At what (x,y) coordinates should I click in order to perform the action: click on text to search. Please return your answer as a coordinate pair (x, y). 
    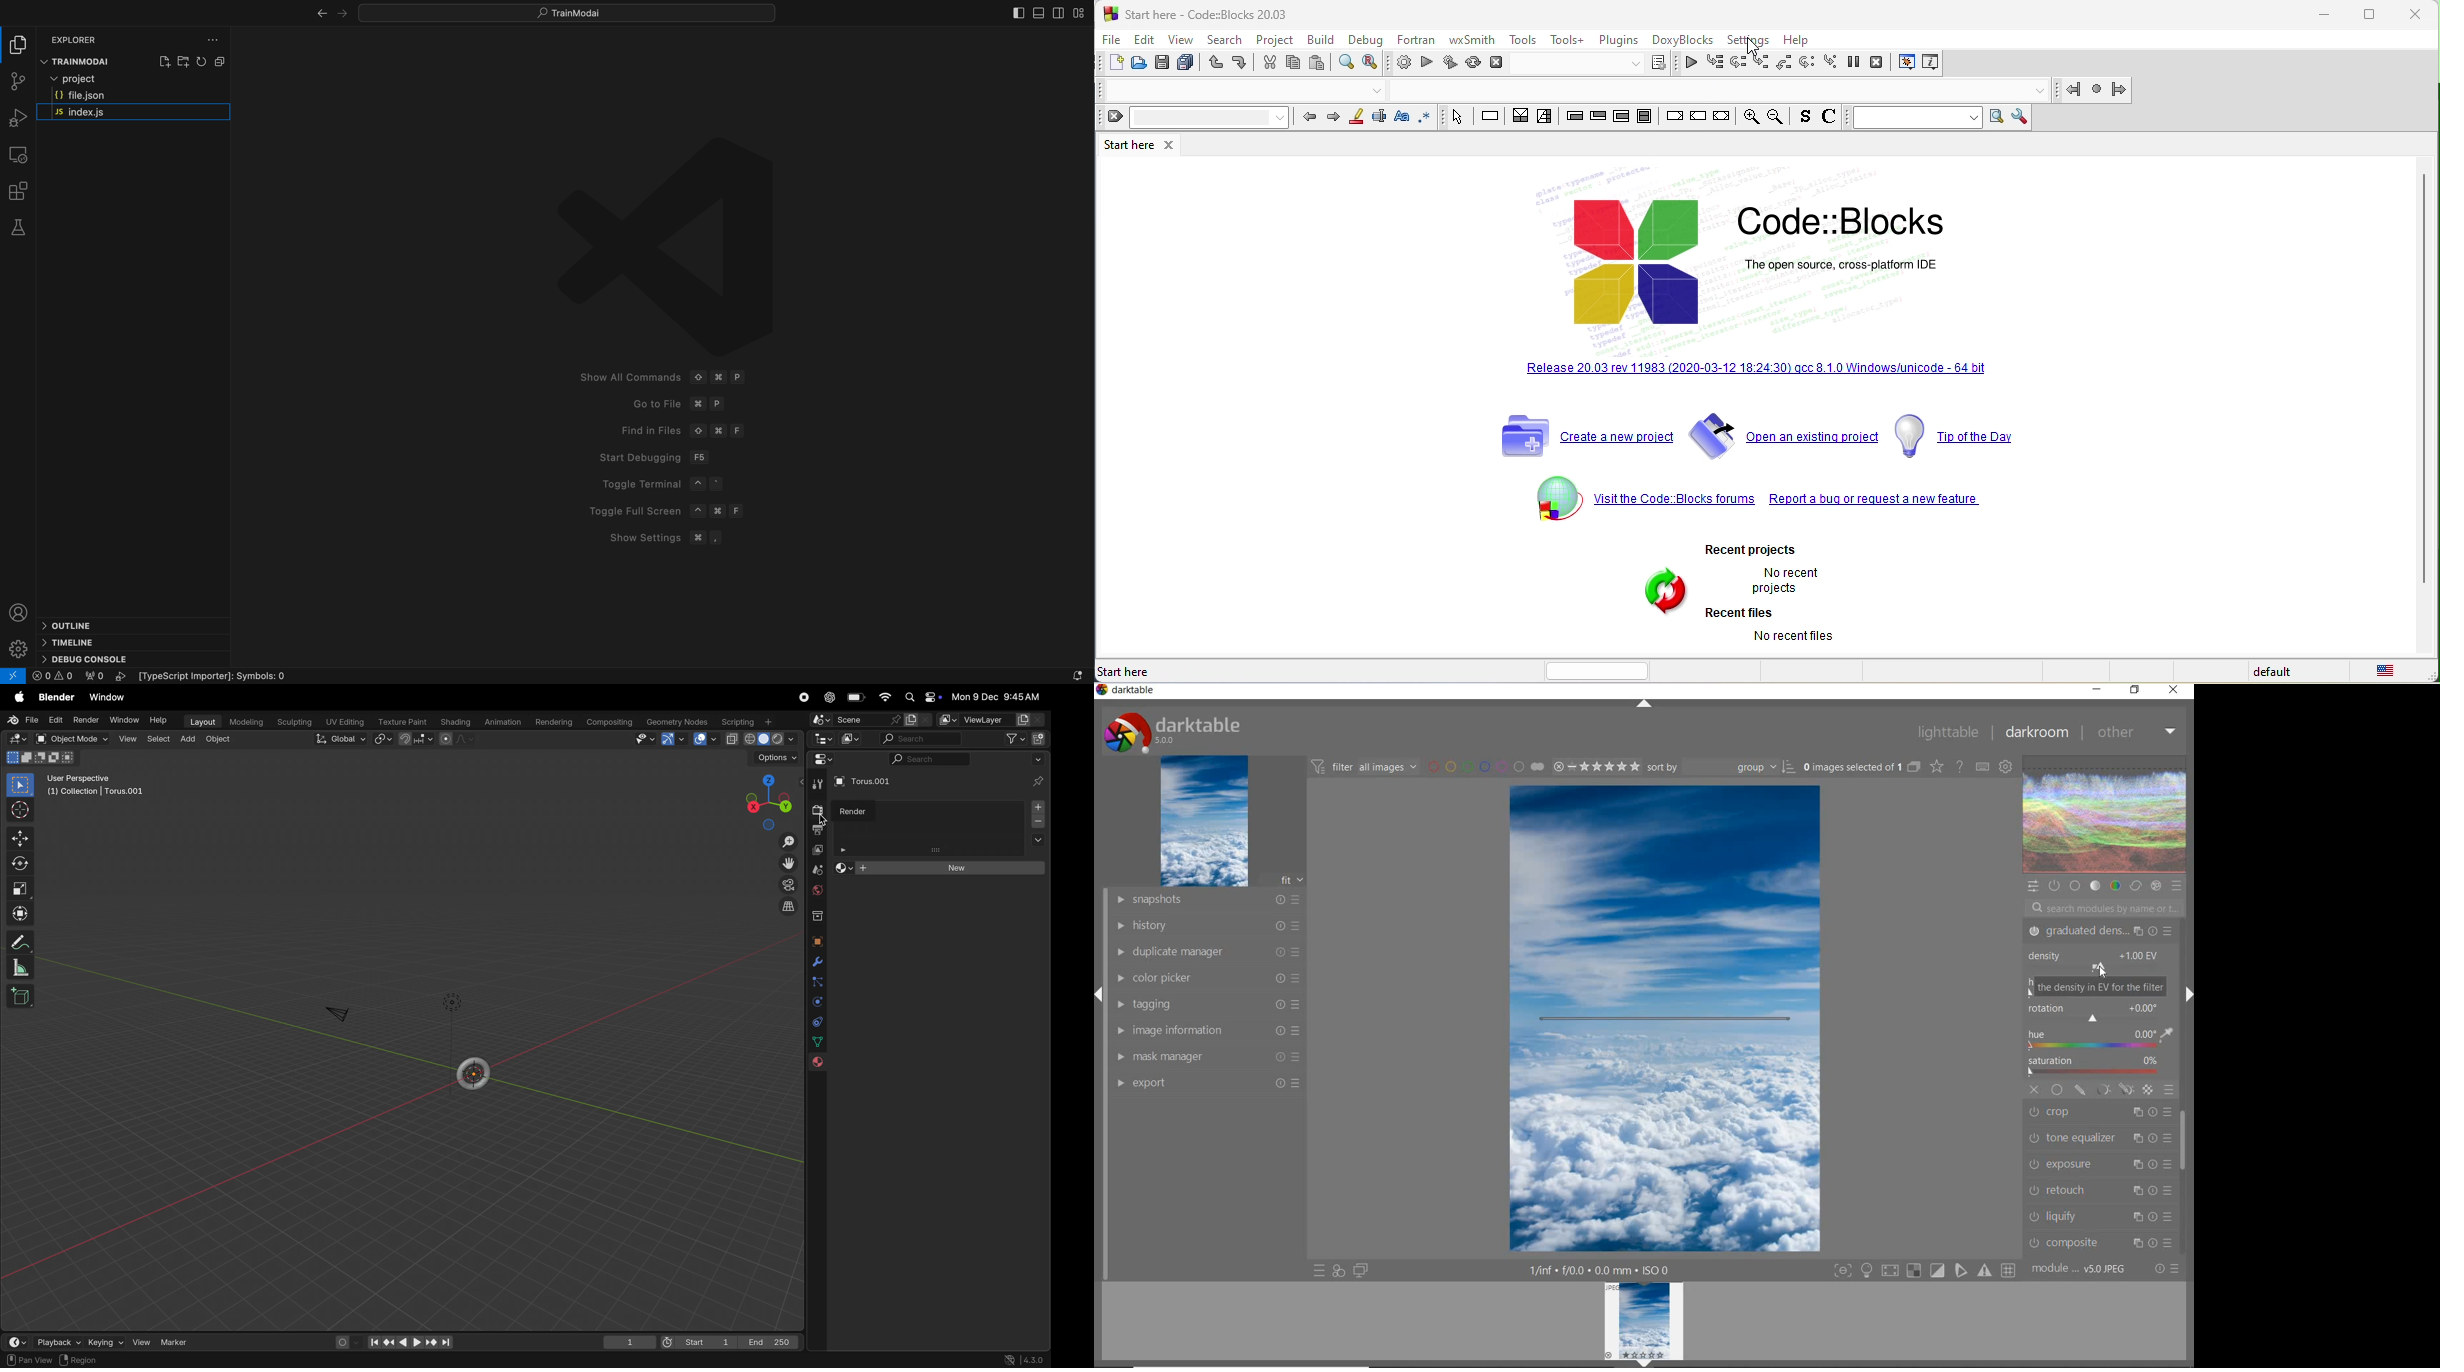
    Looking at the image, I should click on (1921, 116).